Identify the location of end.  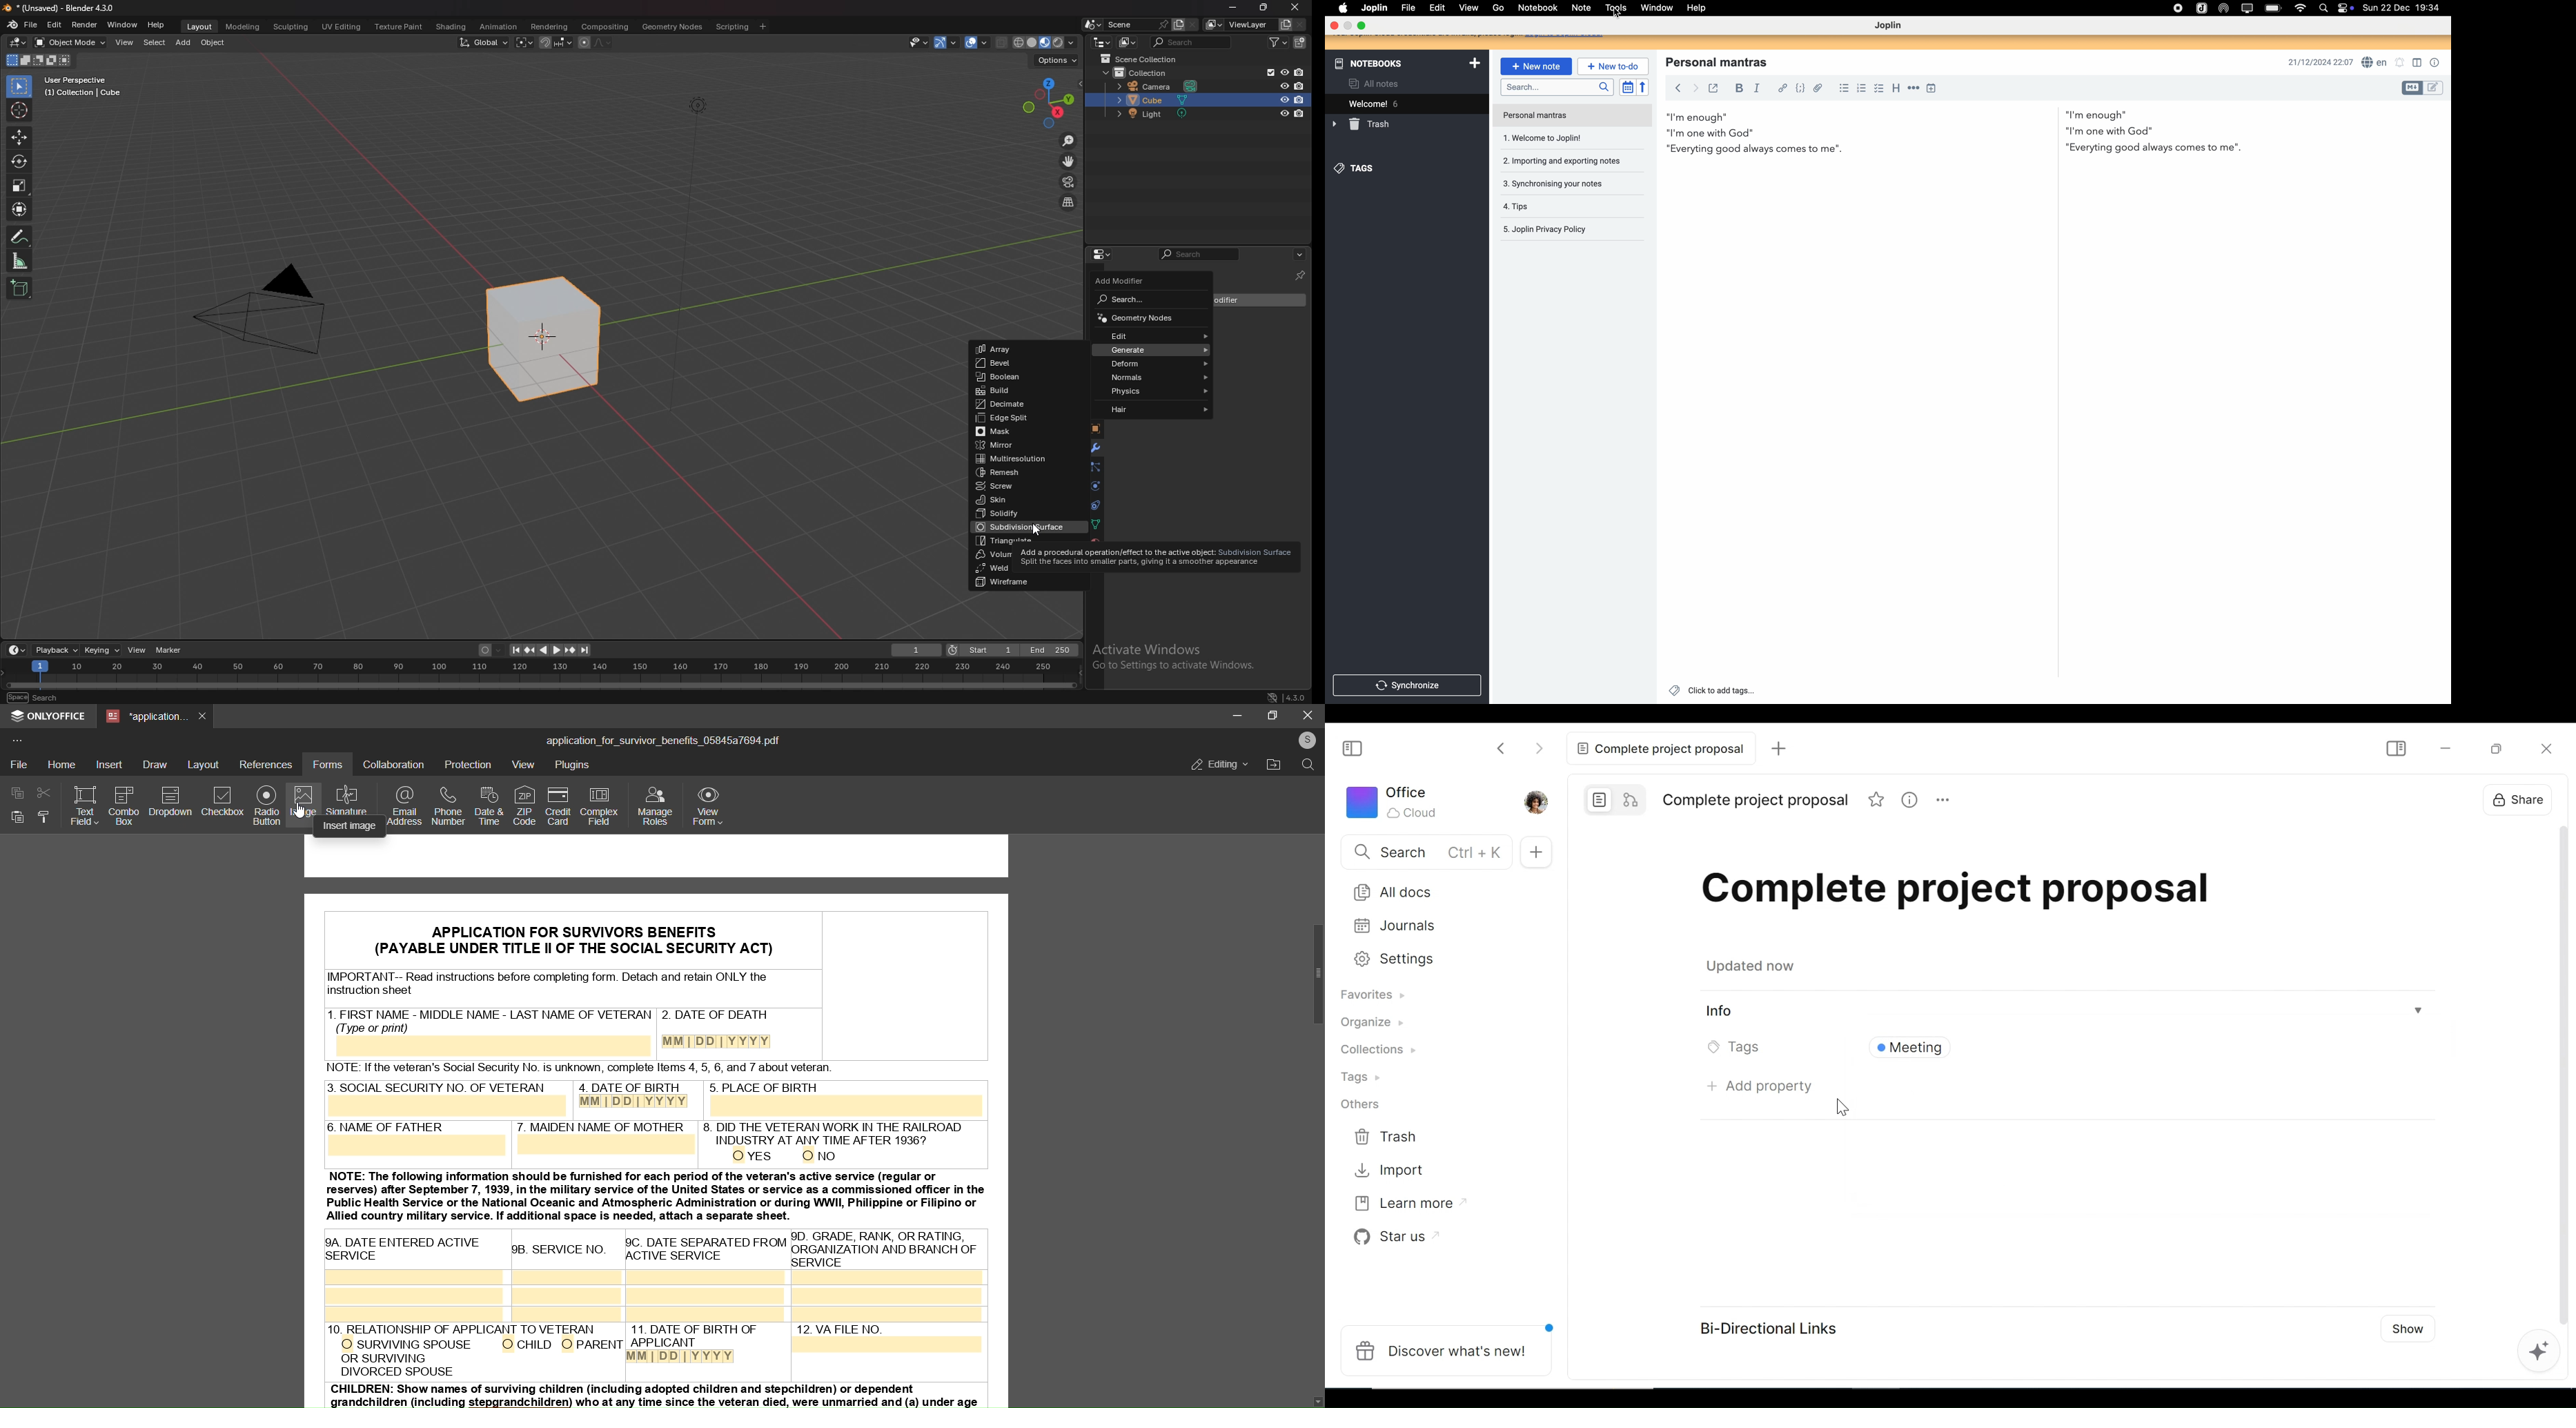
(1052, 649).